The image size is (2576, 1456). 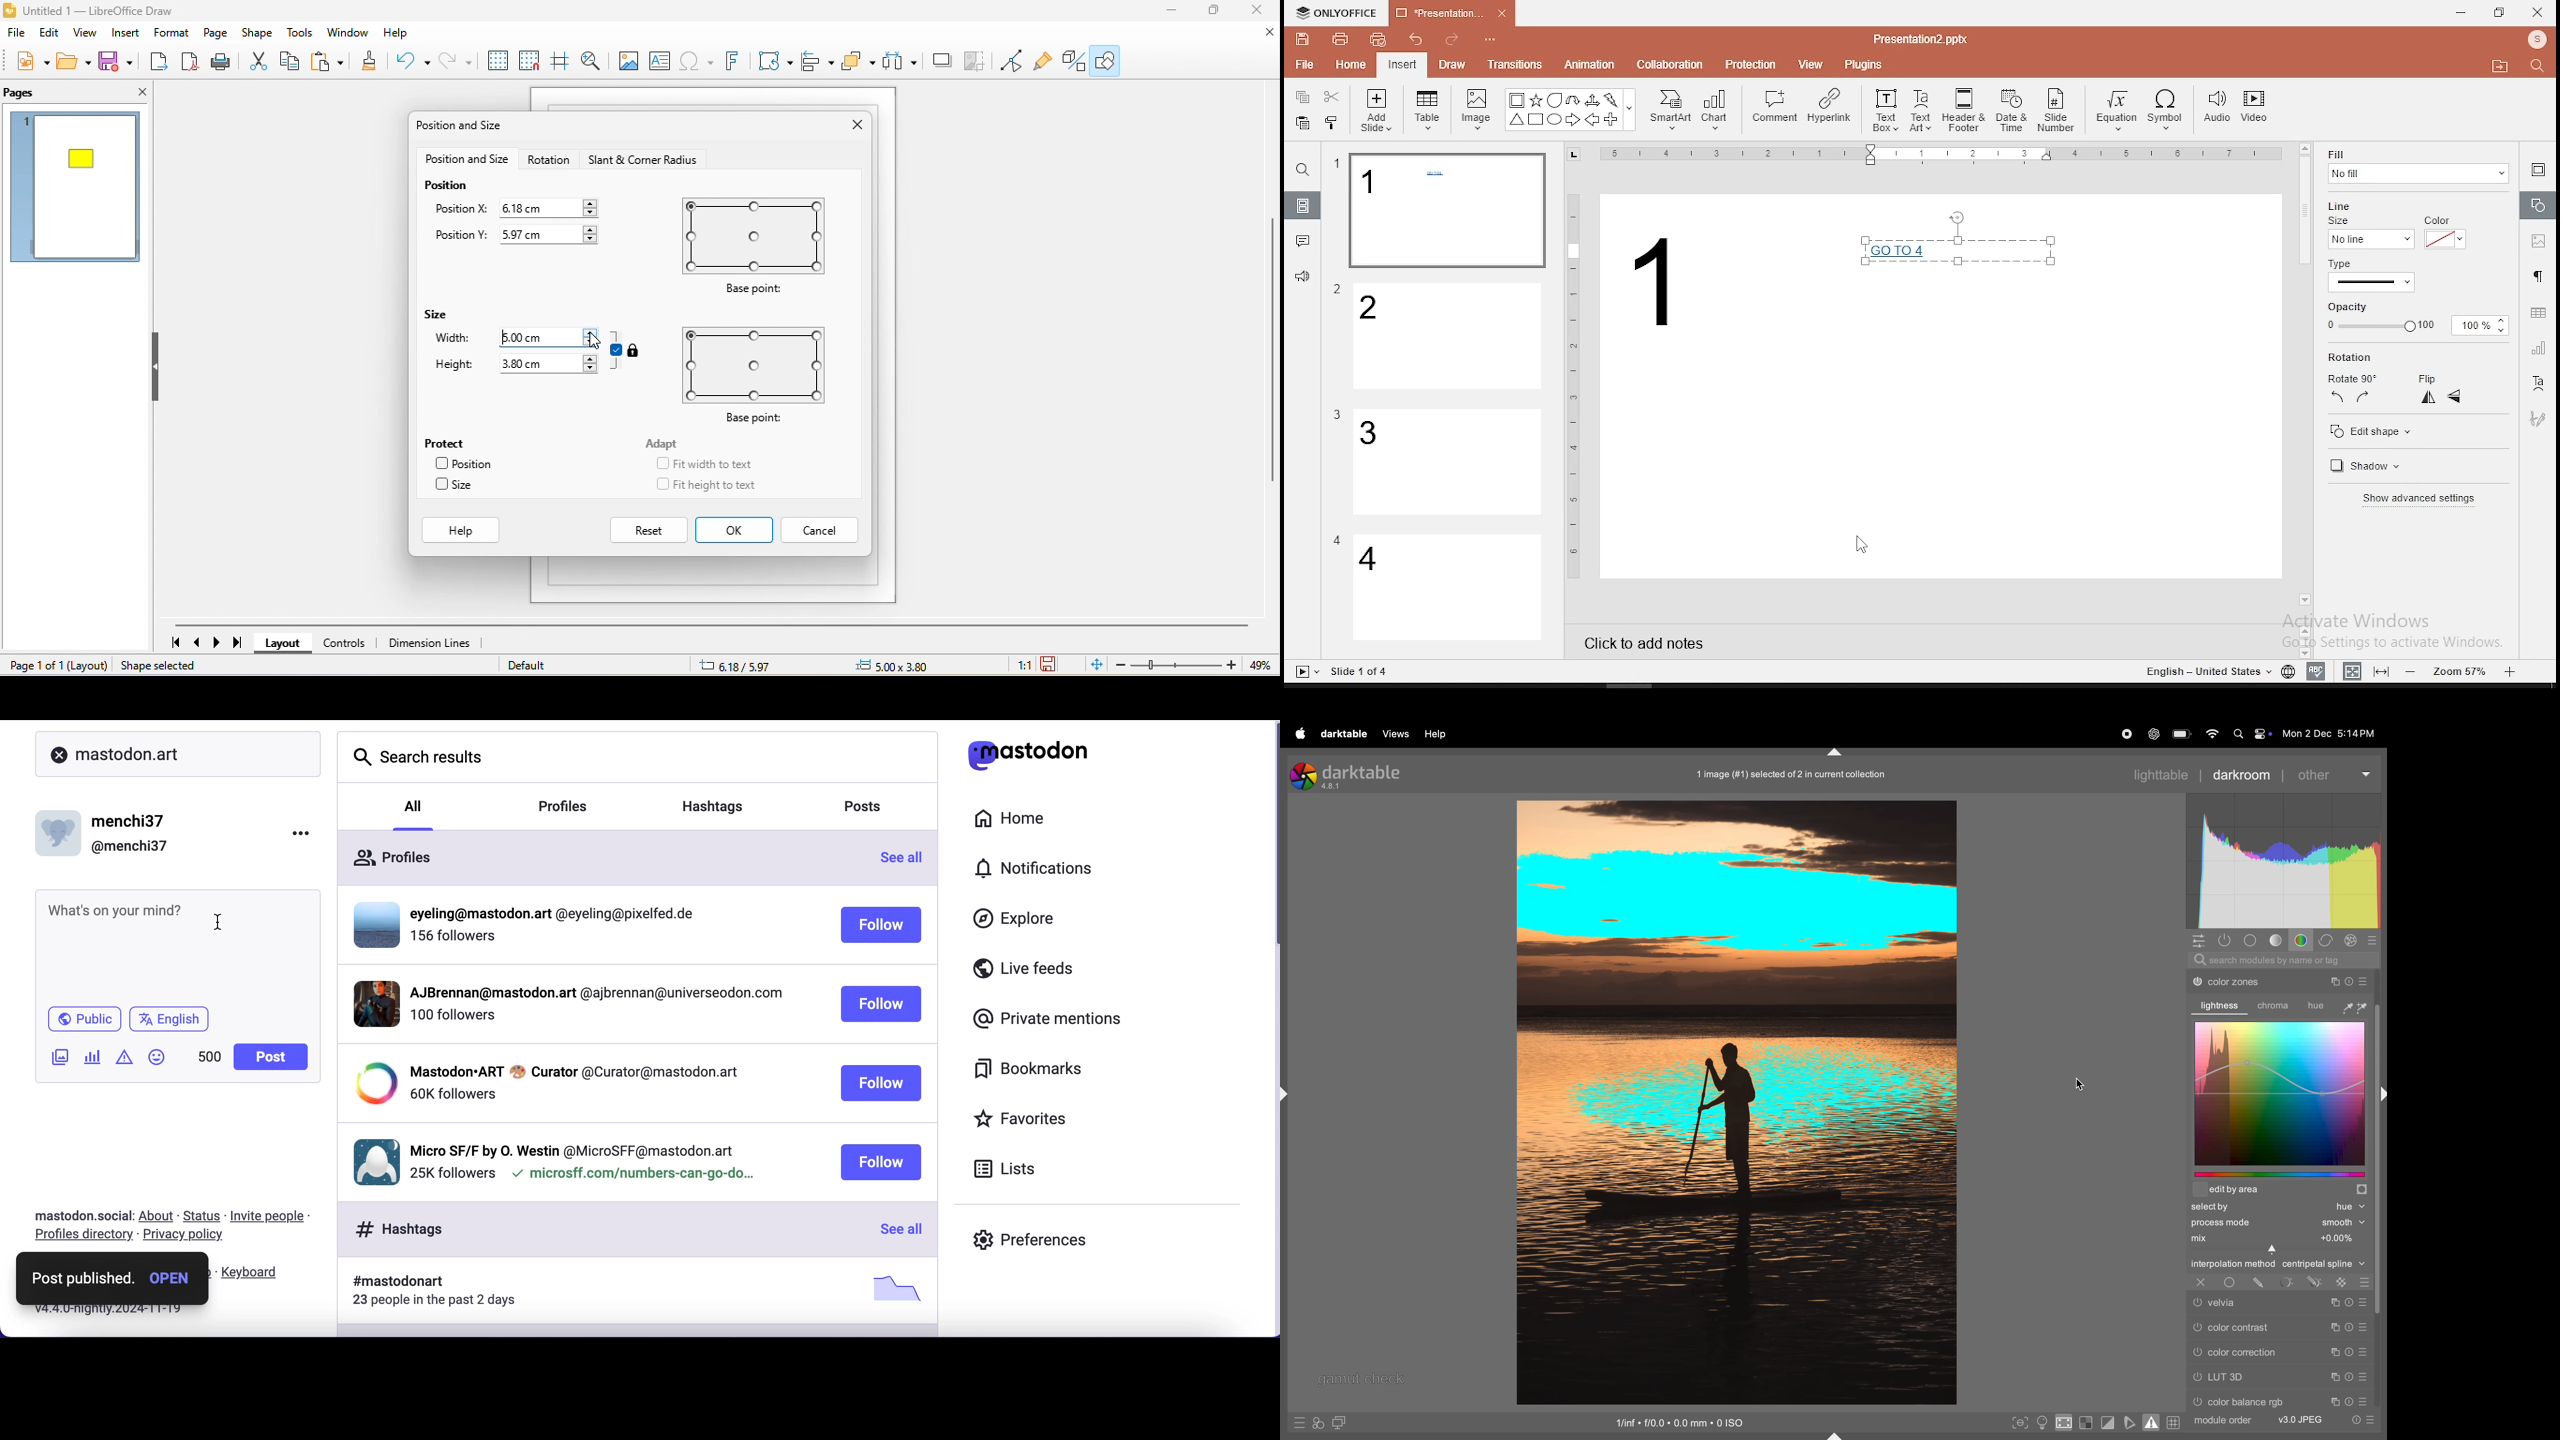 I want to click on close, so click(x=1259, y=13).